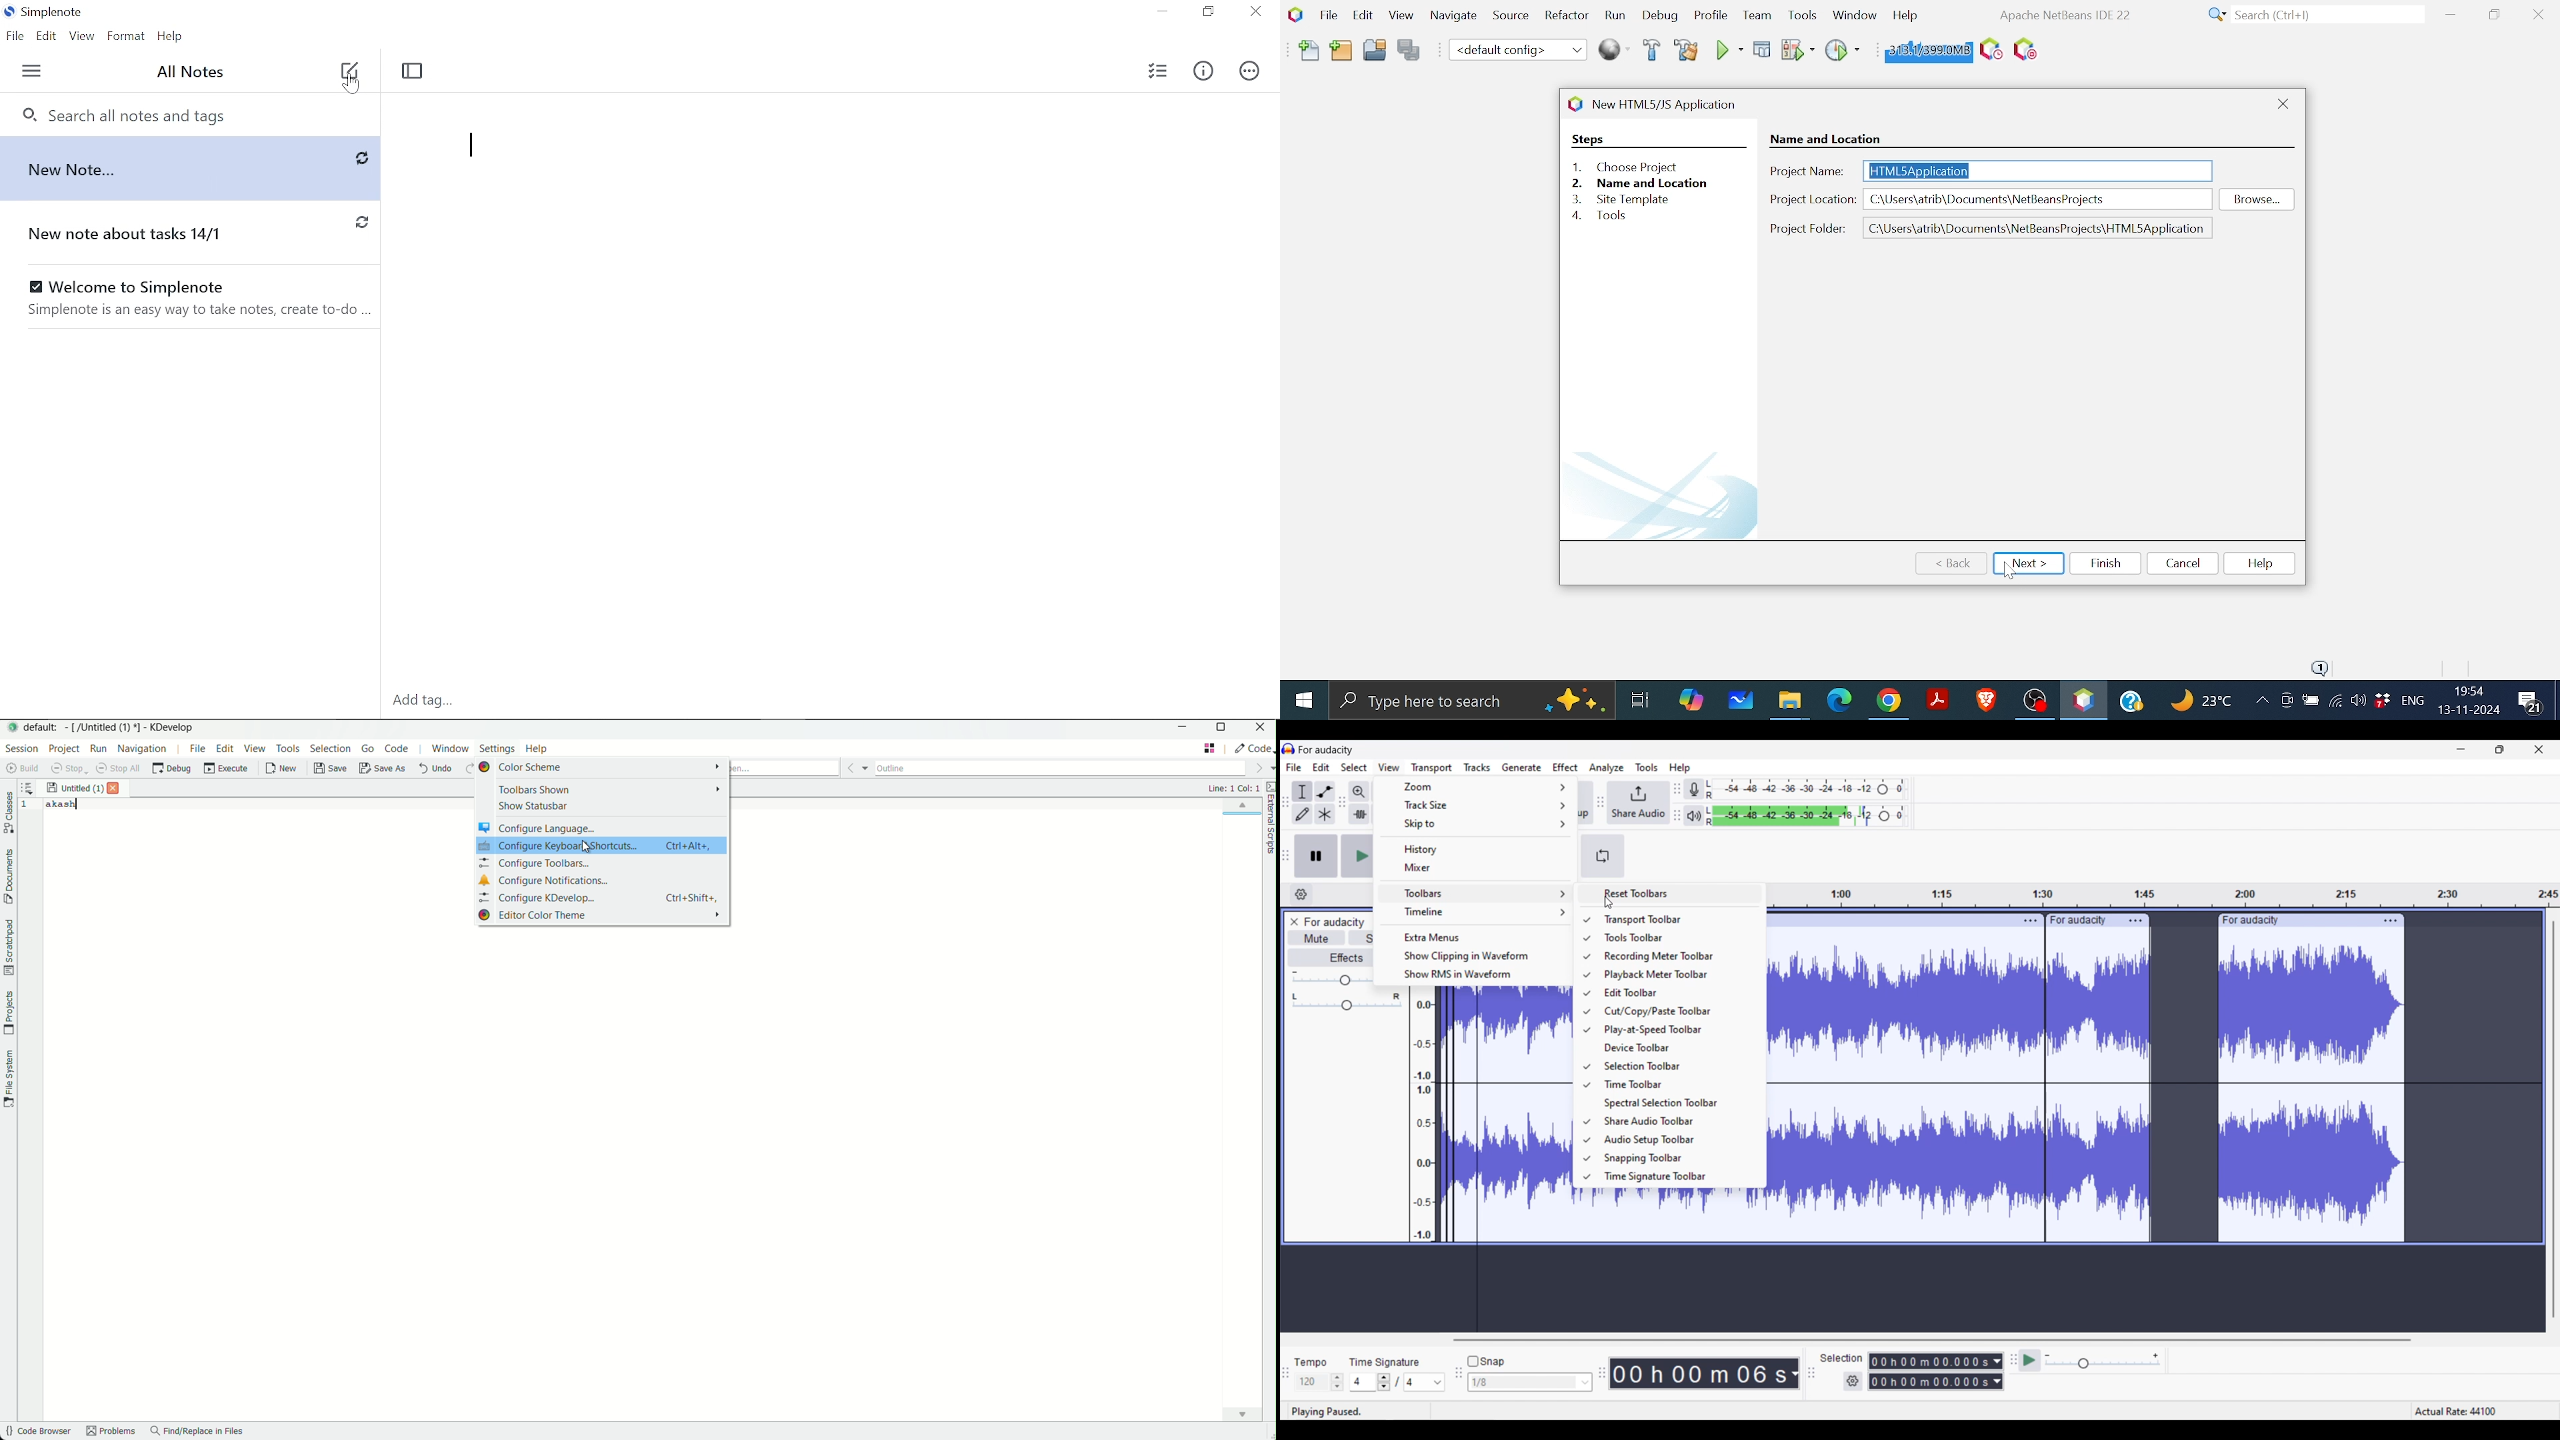 This screenshot has width=2576, height=1456. Describe the element at coordinates (1680, 768) in the screenshot. I see `Help menu` at that location.